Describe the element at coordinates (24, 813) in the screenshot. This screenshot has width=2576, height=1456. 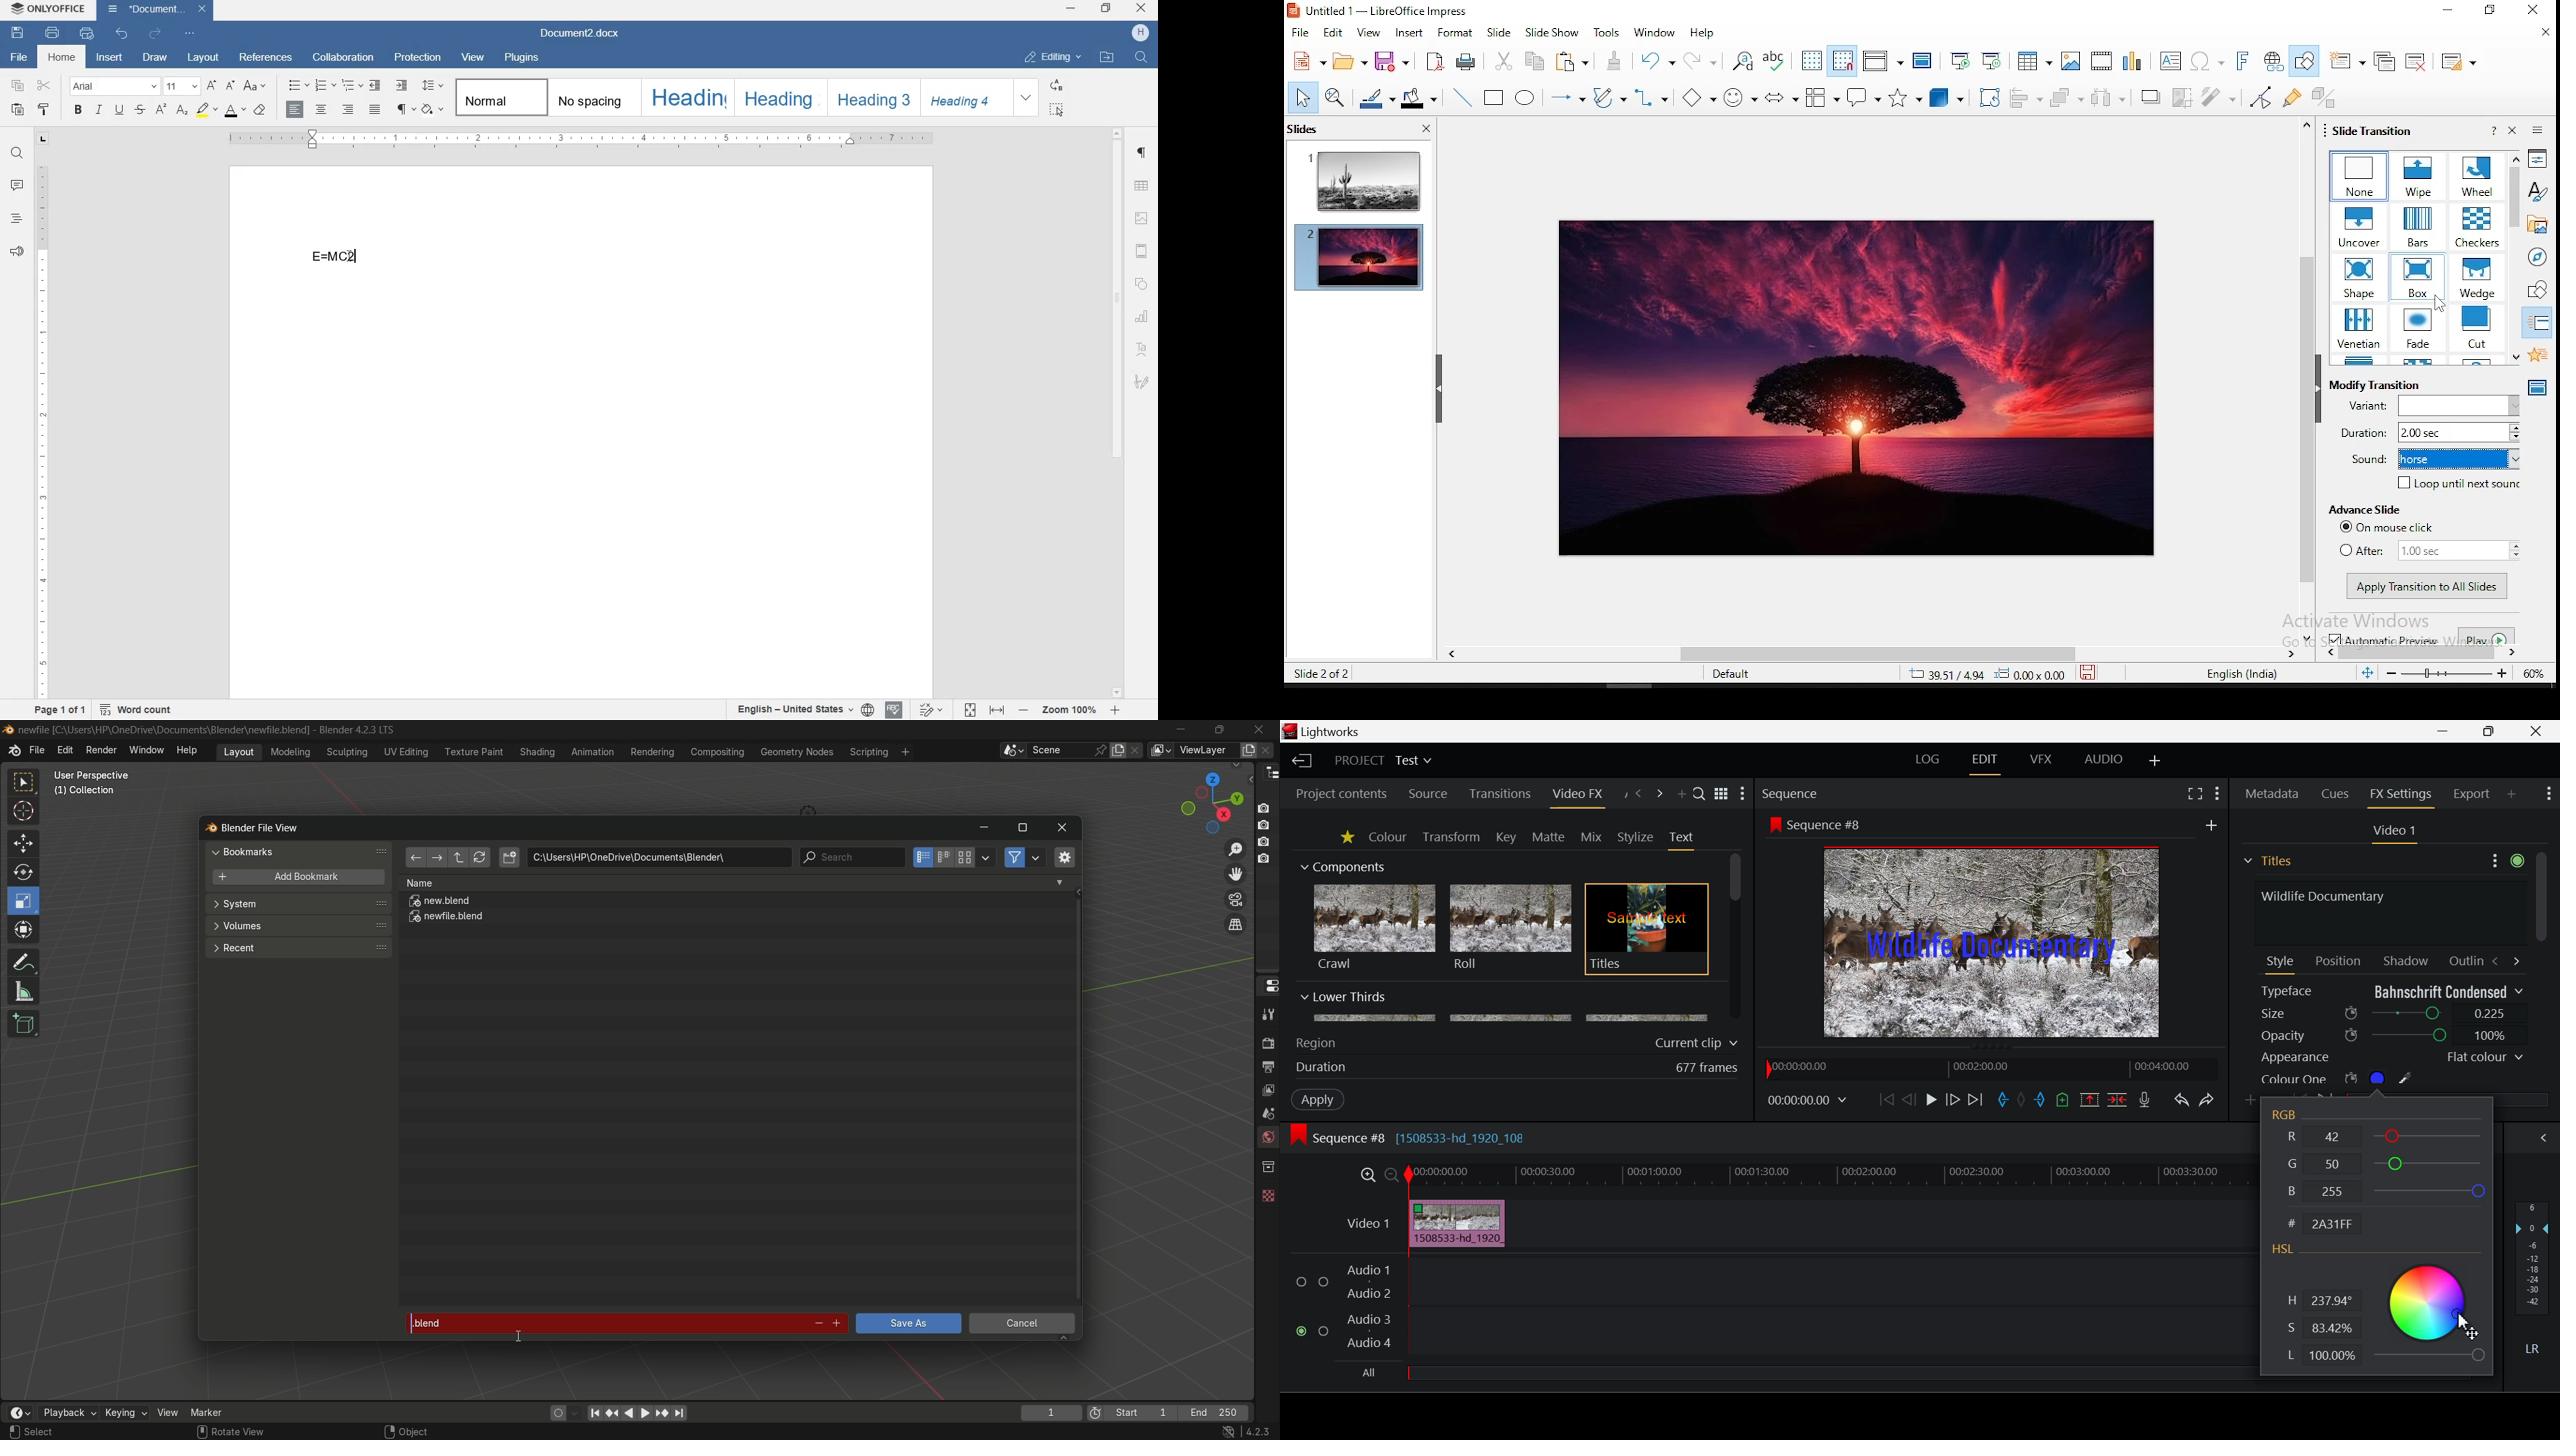
I see `cursor` at that location.